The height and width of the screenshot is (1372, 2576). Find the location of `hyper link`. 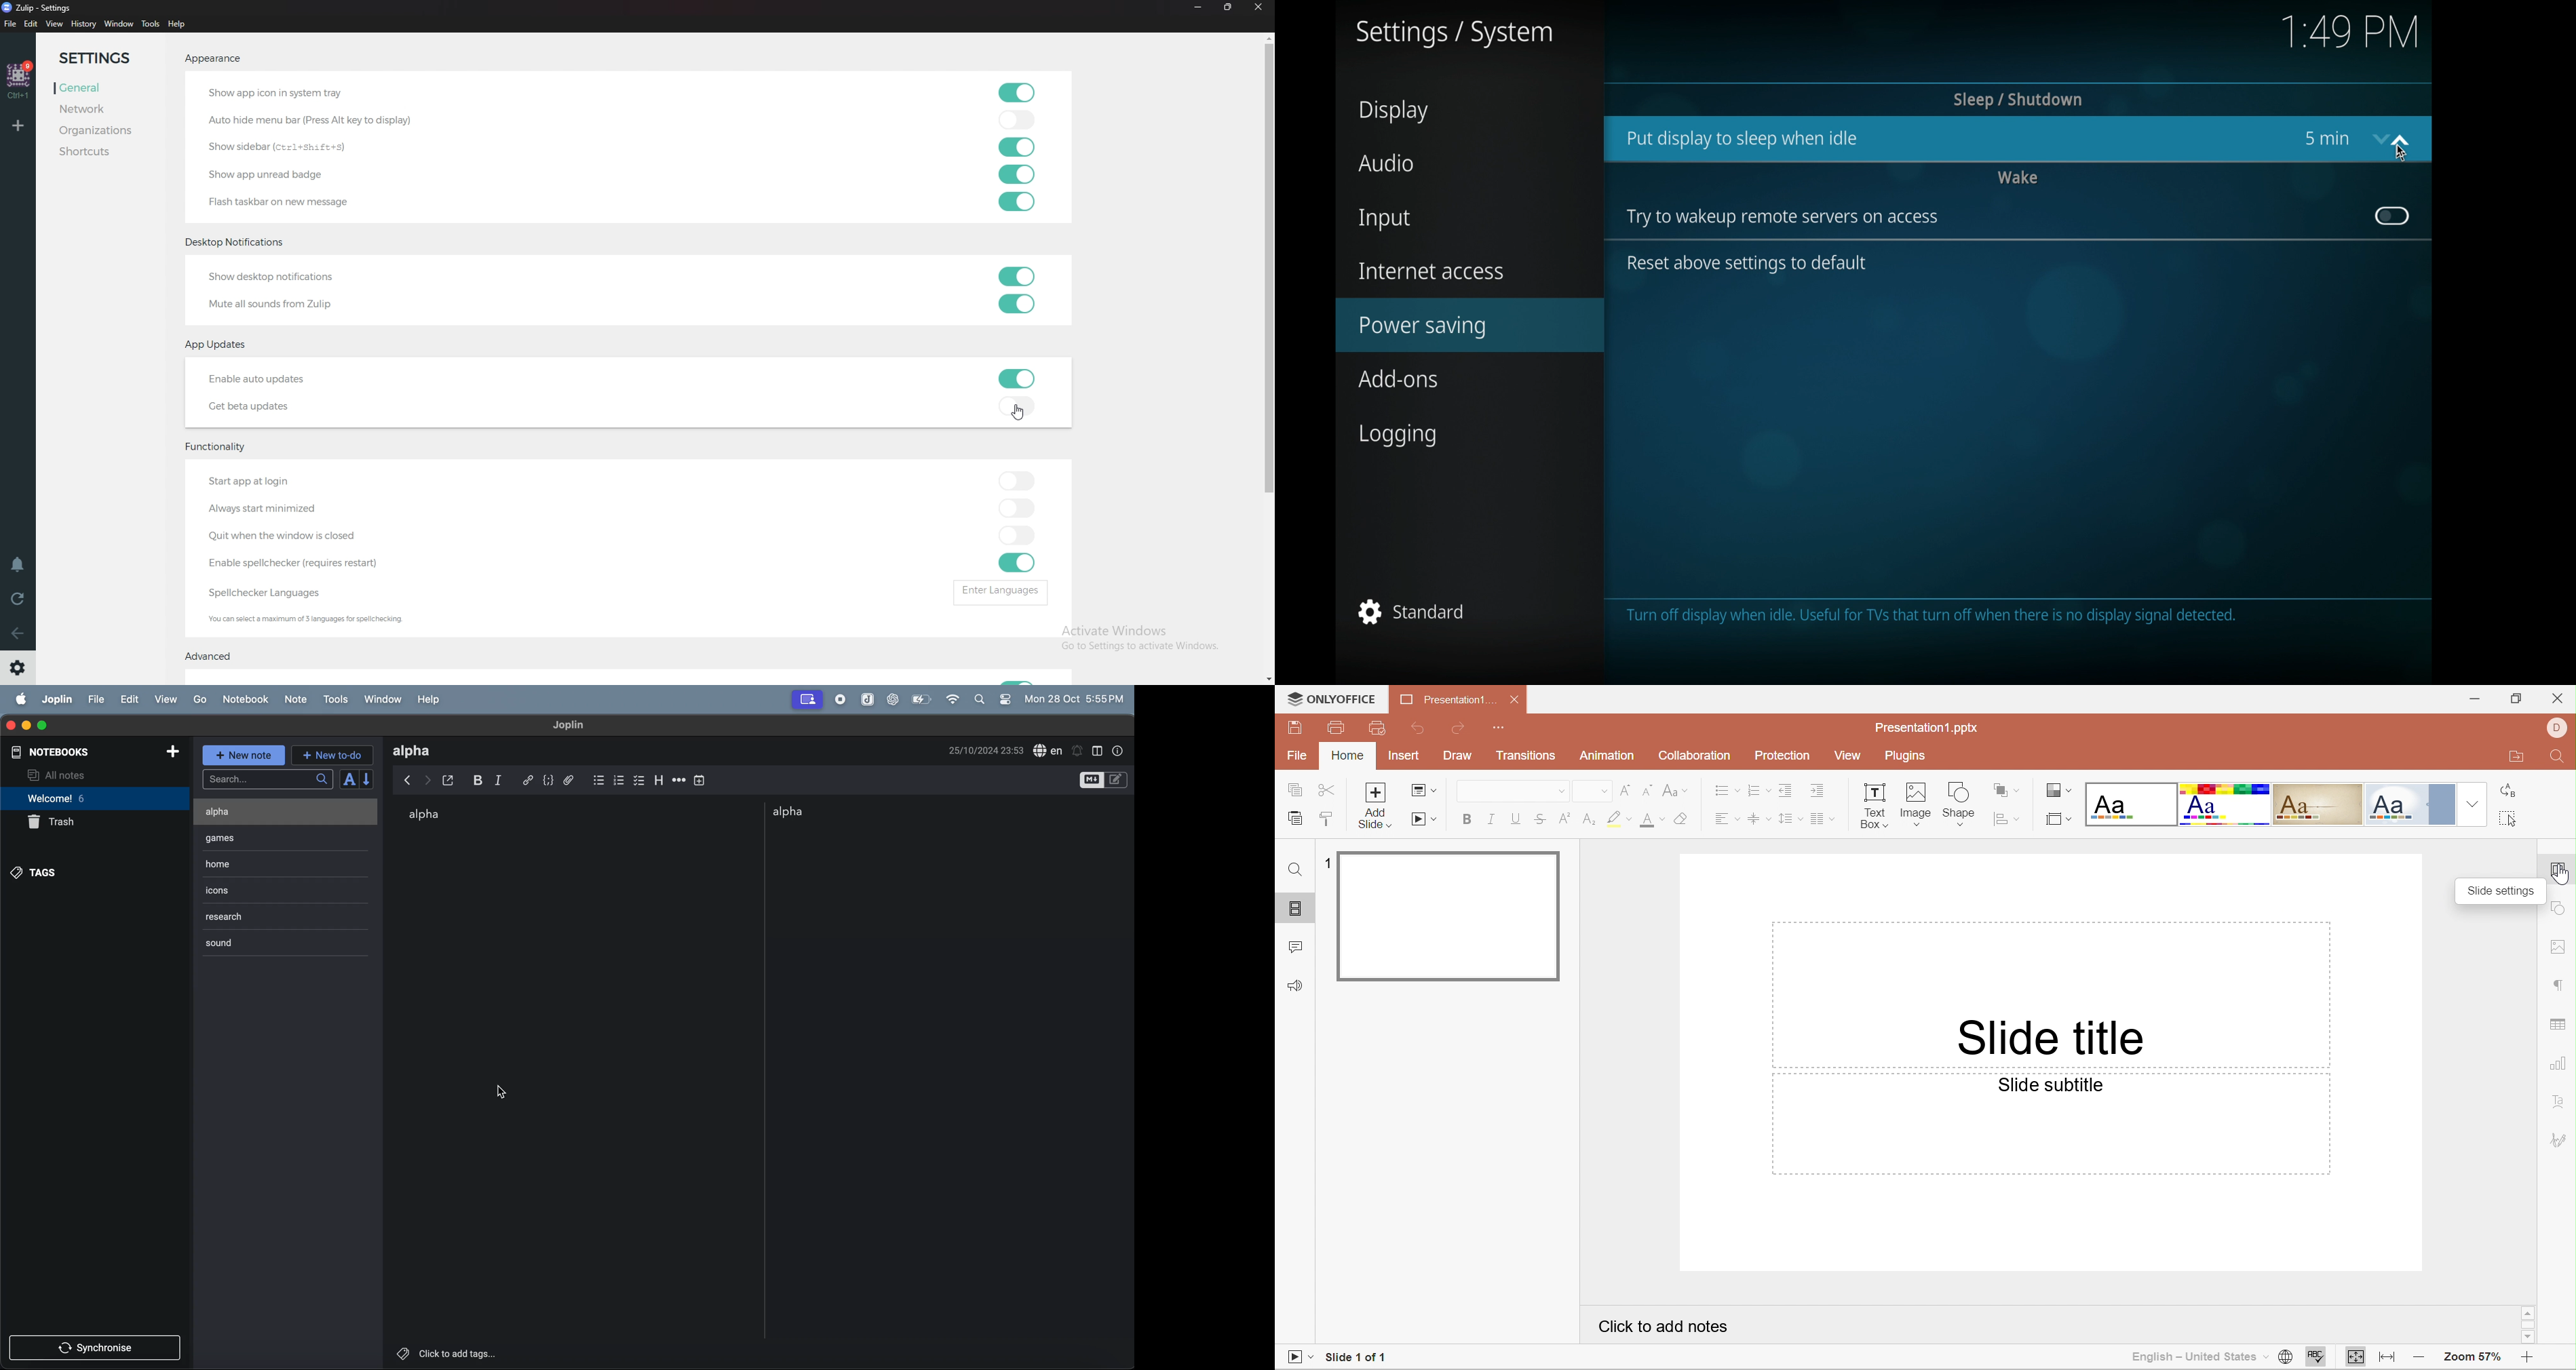

hyper link is located at coordinates (529, 779).